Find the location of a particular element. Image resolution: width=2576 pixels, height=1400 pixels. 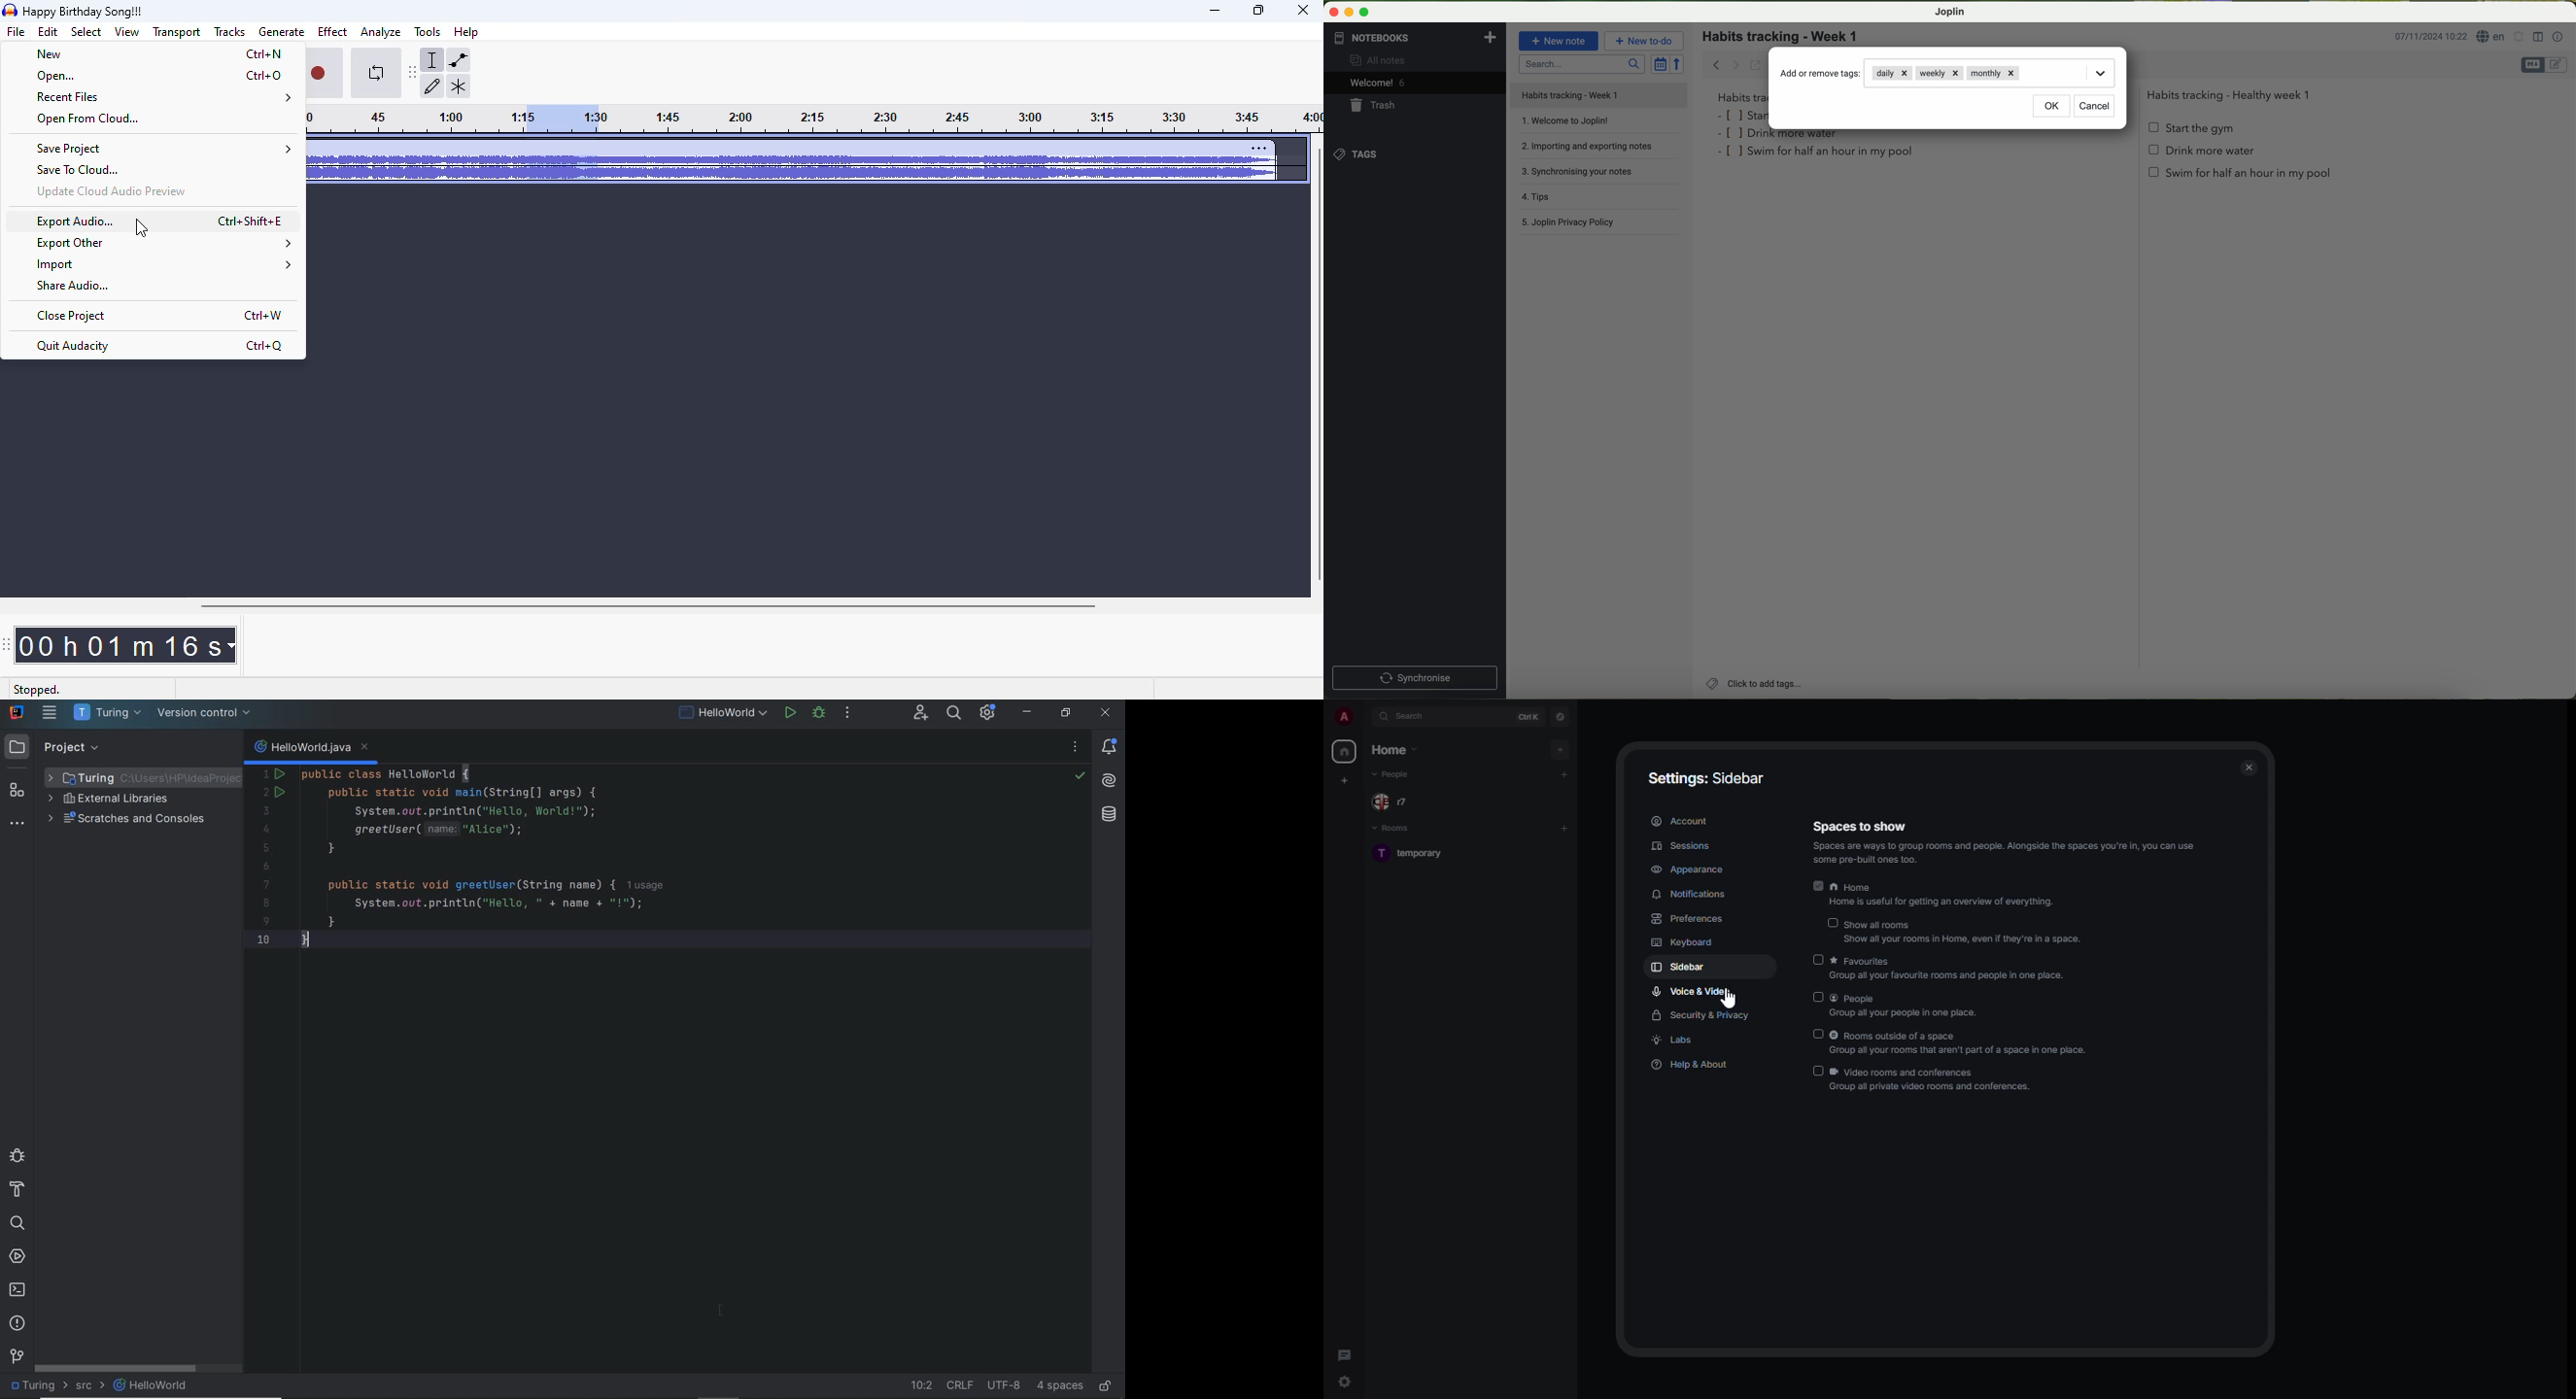

search is located at coordinates (1409, 716).